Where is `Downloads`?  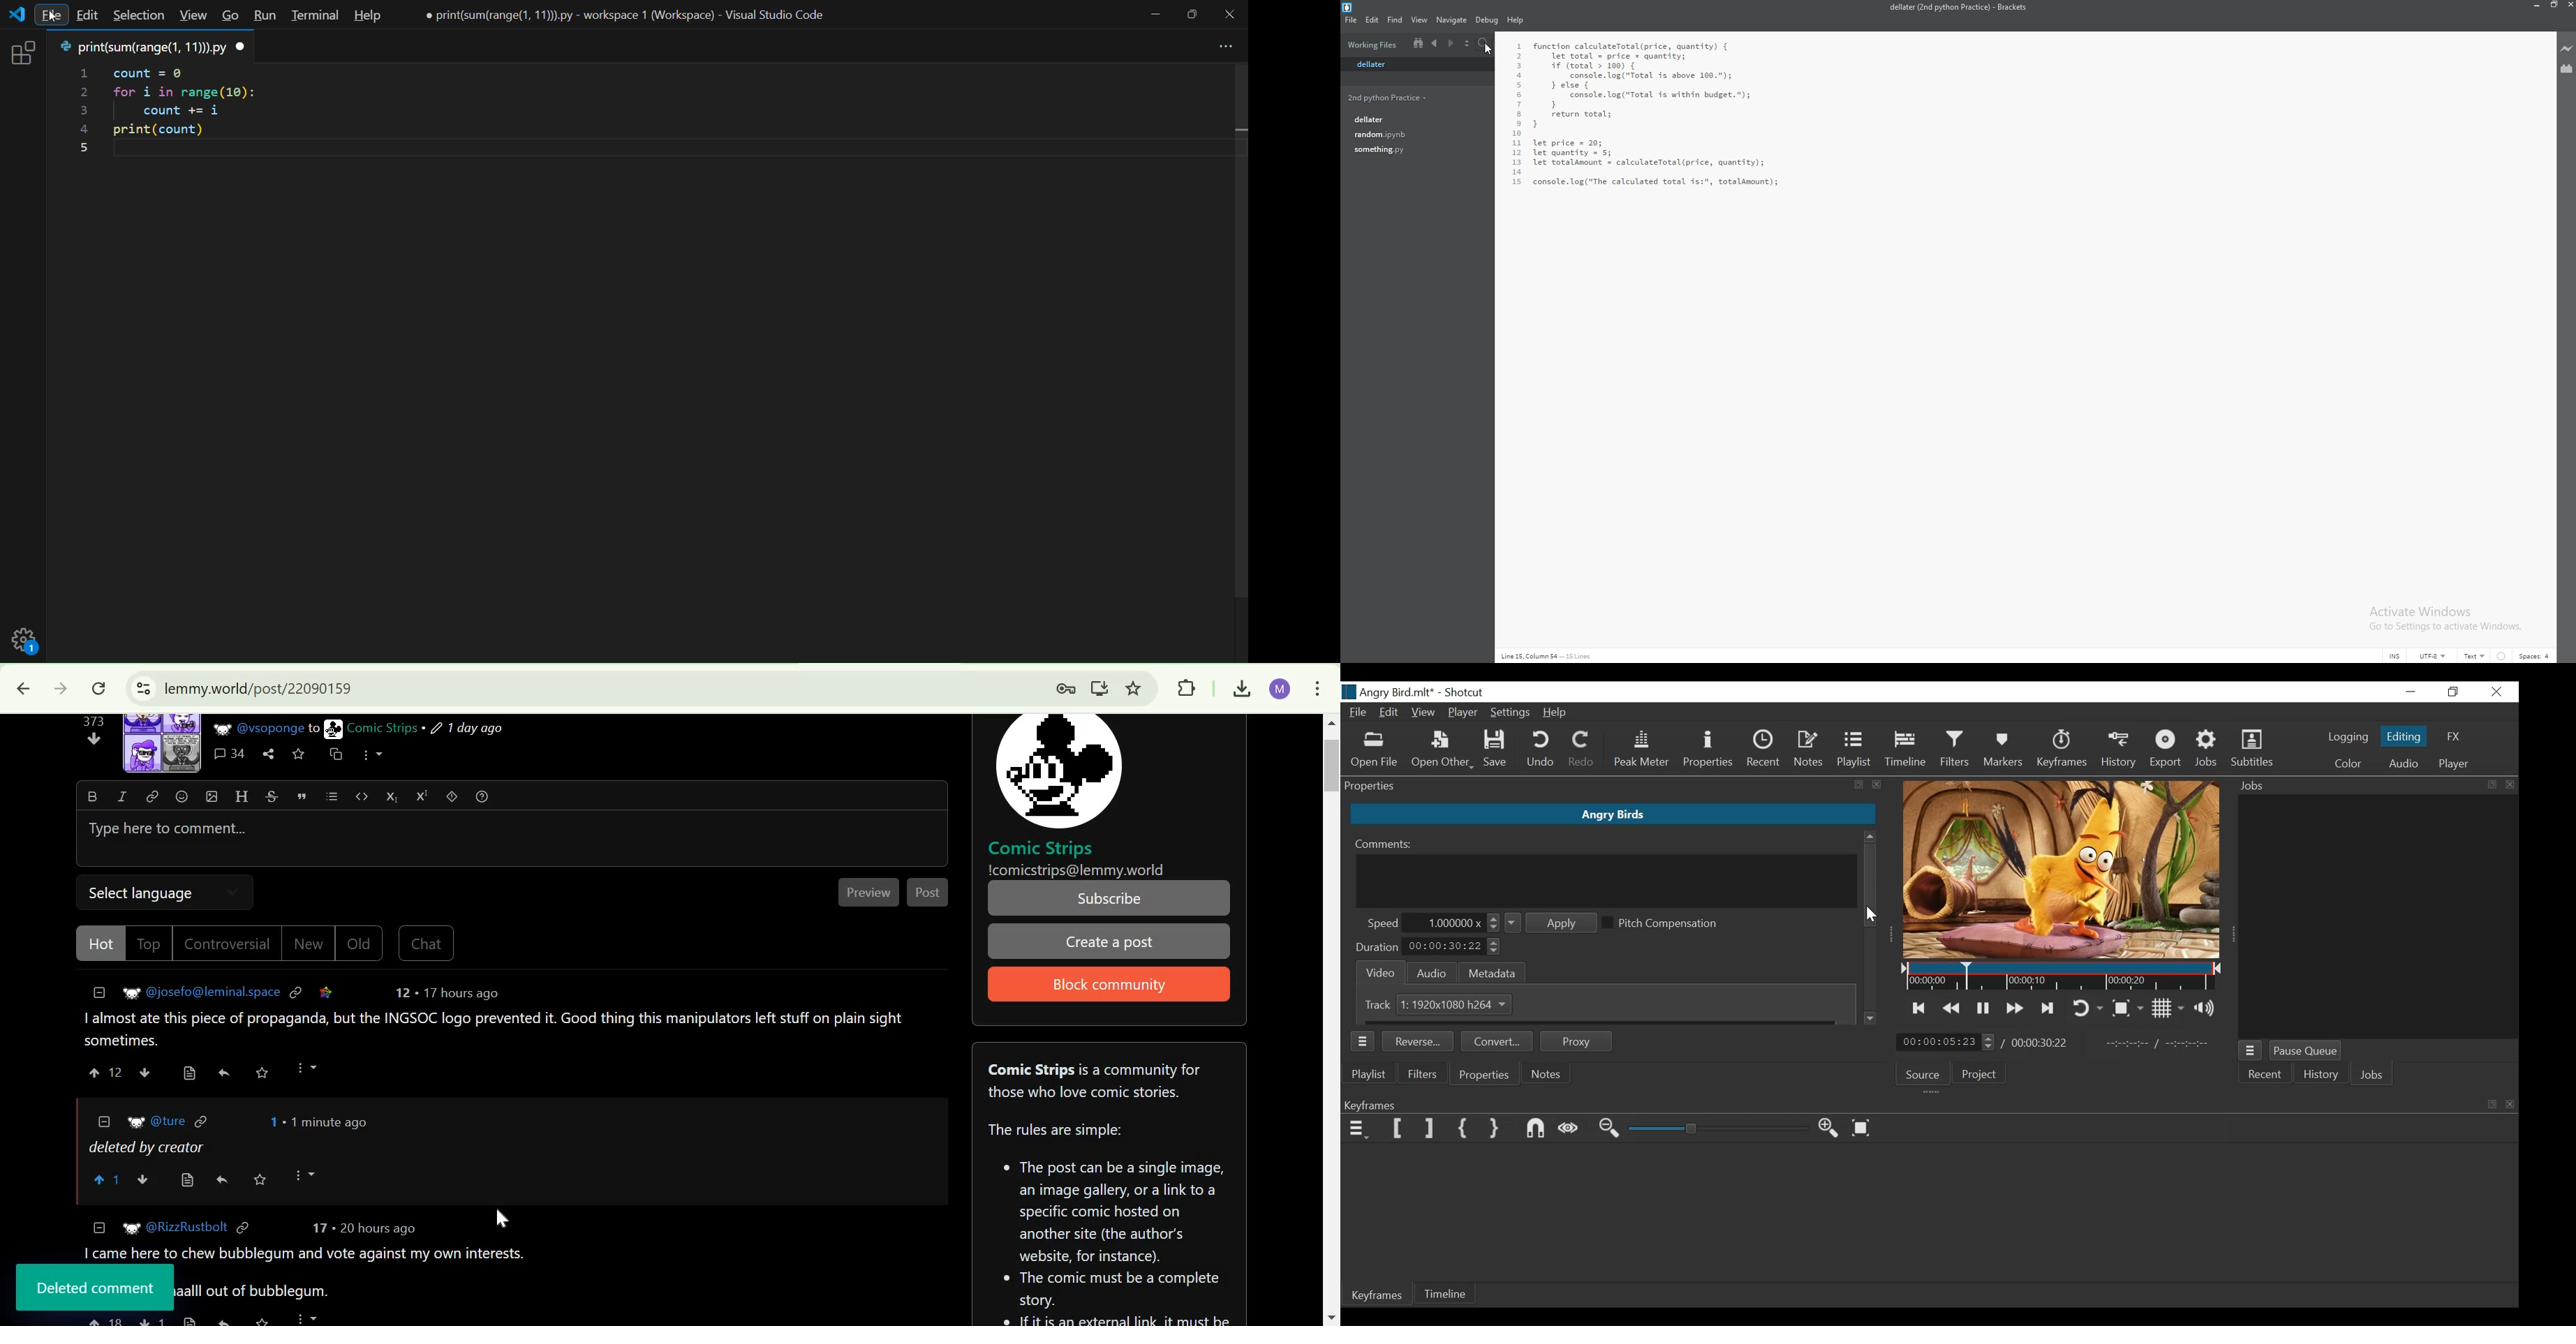 Downloads is located at coordinates (1238, 687).